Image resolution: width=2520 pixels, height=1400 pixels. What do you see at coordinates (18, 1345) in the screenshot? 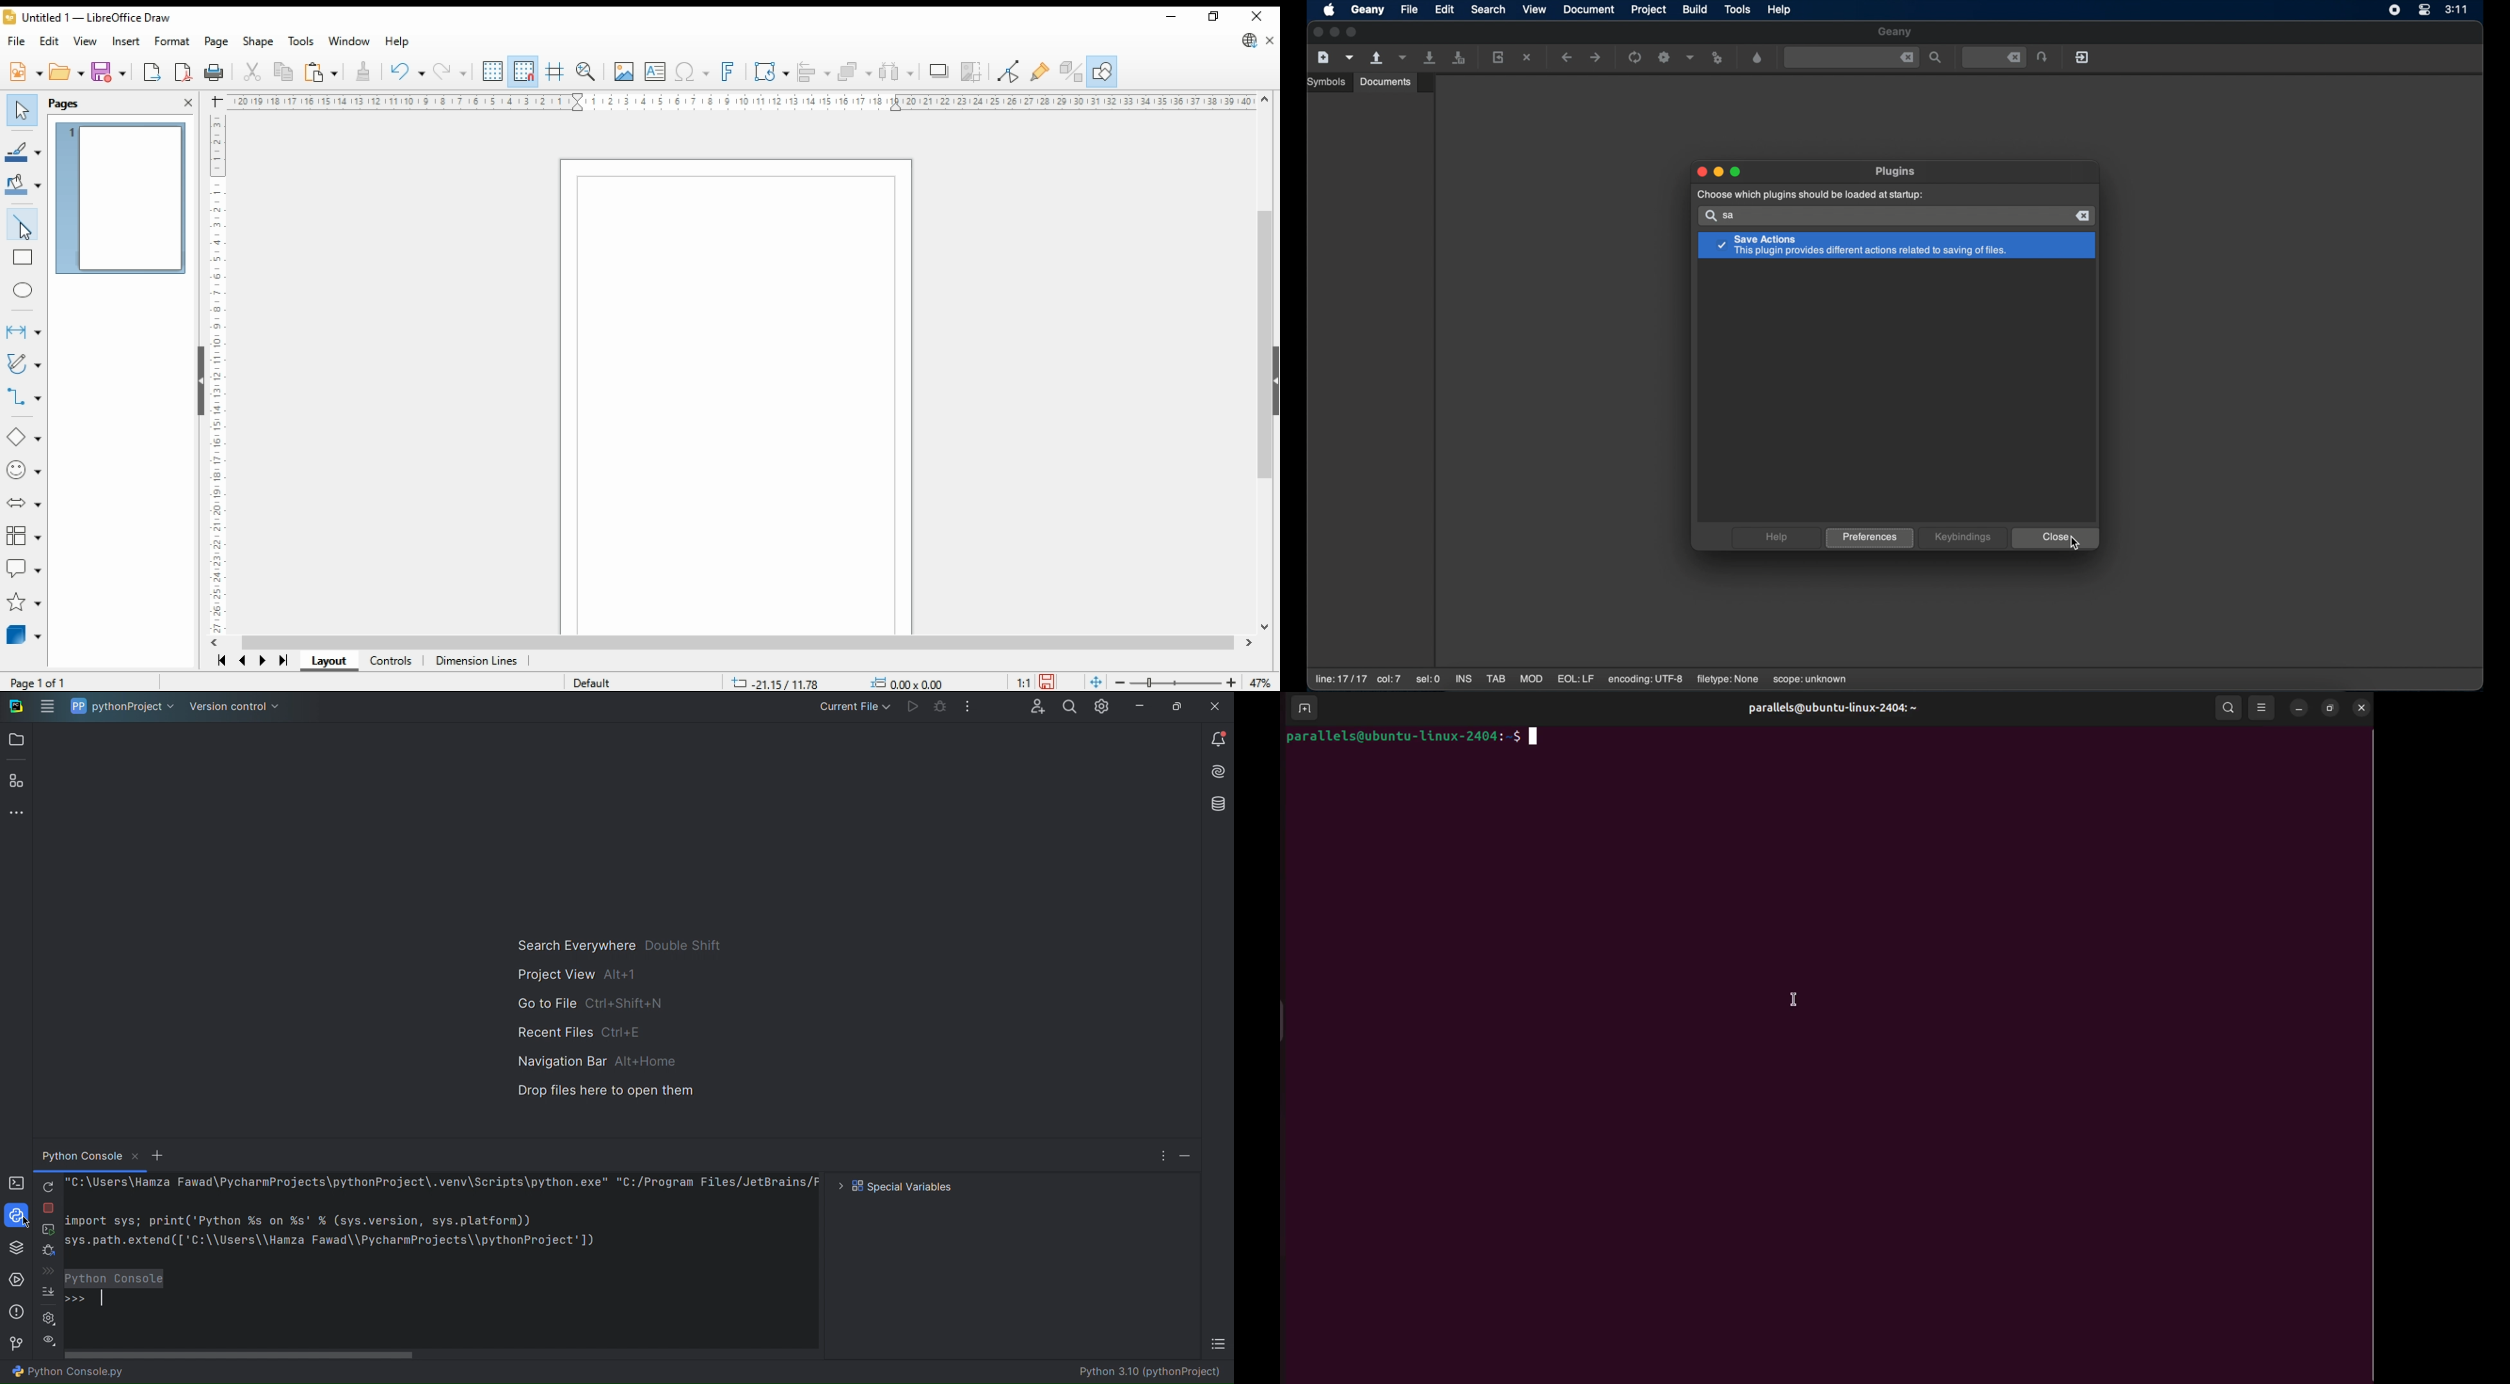
I see `Version Control` at bounding box center [18, 1345].